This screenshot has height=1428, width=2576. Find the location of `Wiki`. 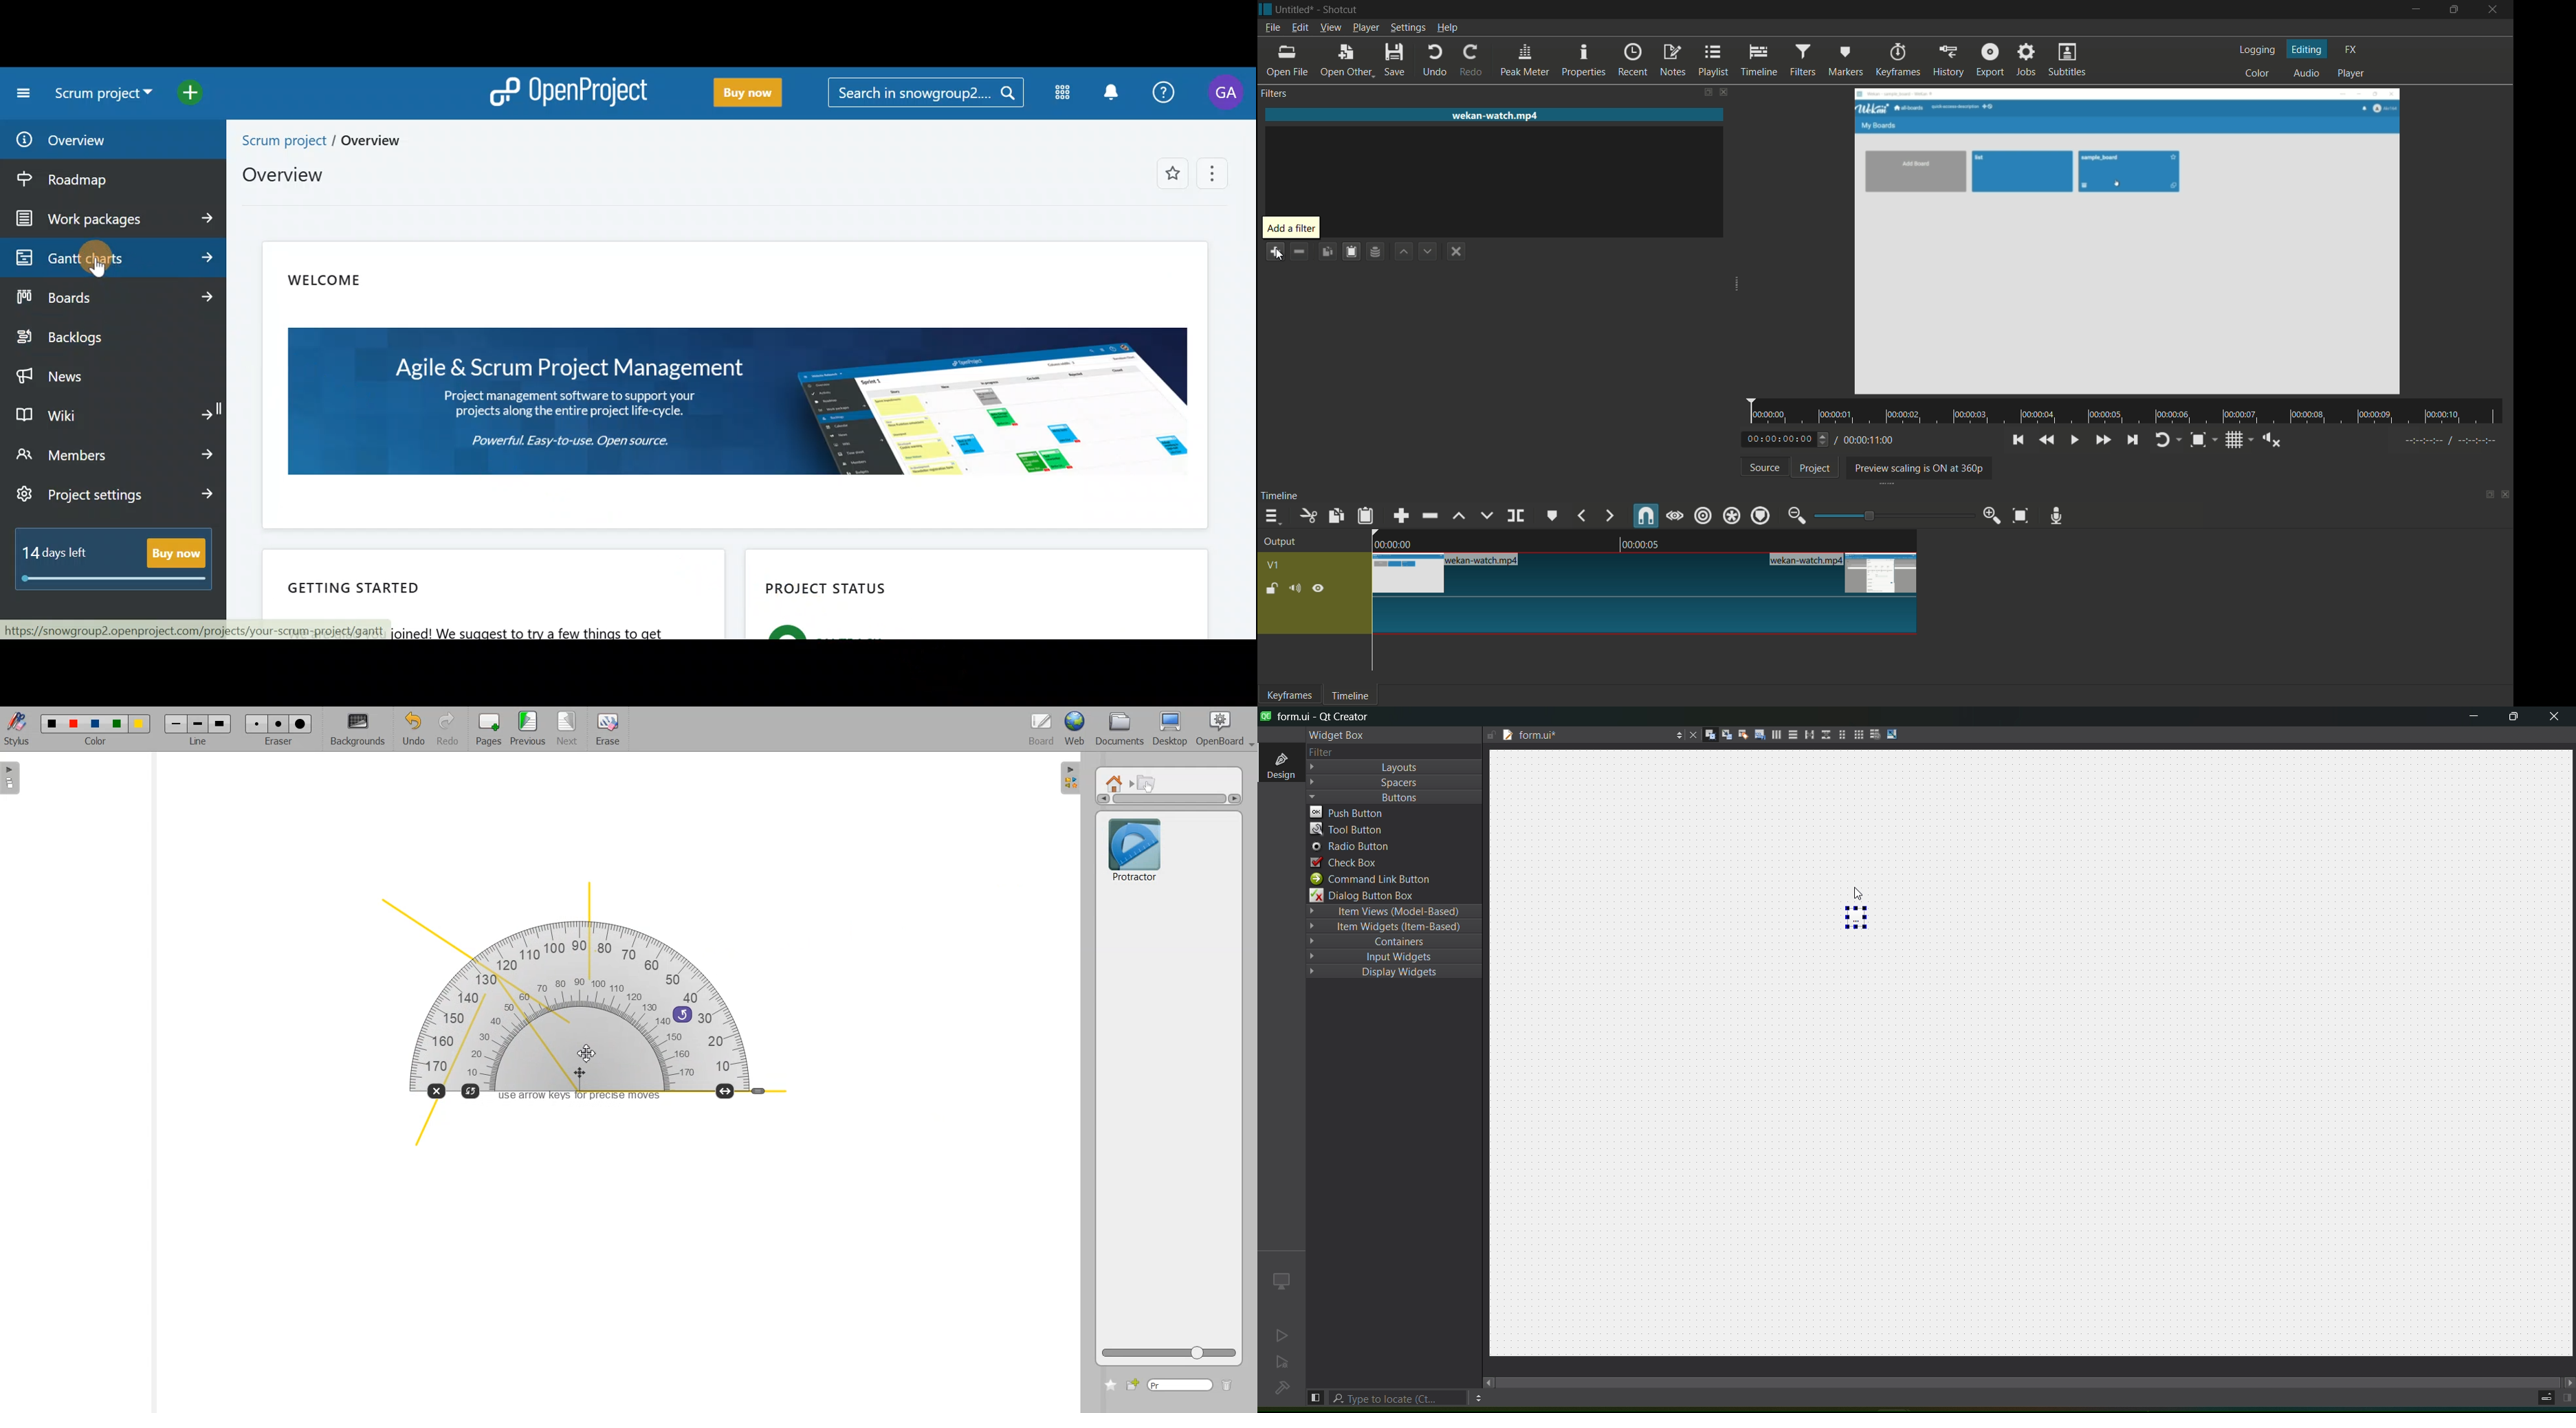

Wiki is located at coordinates (115, 421).